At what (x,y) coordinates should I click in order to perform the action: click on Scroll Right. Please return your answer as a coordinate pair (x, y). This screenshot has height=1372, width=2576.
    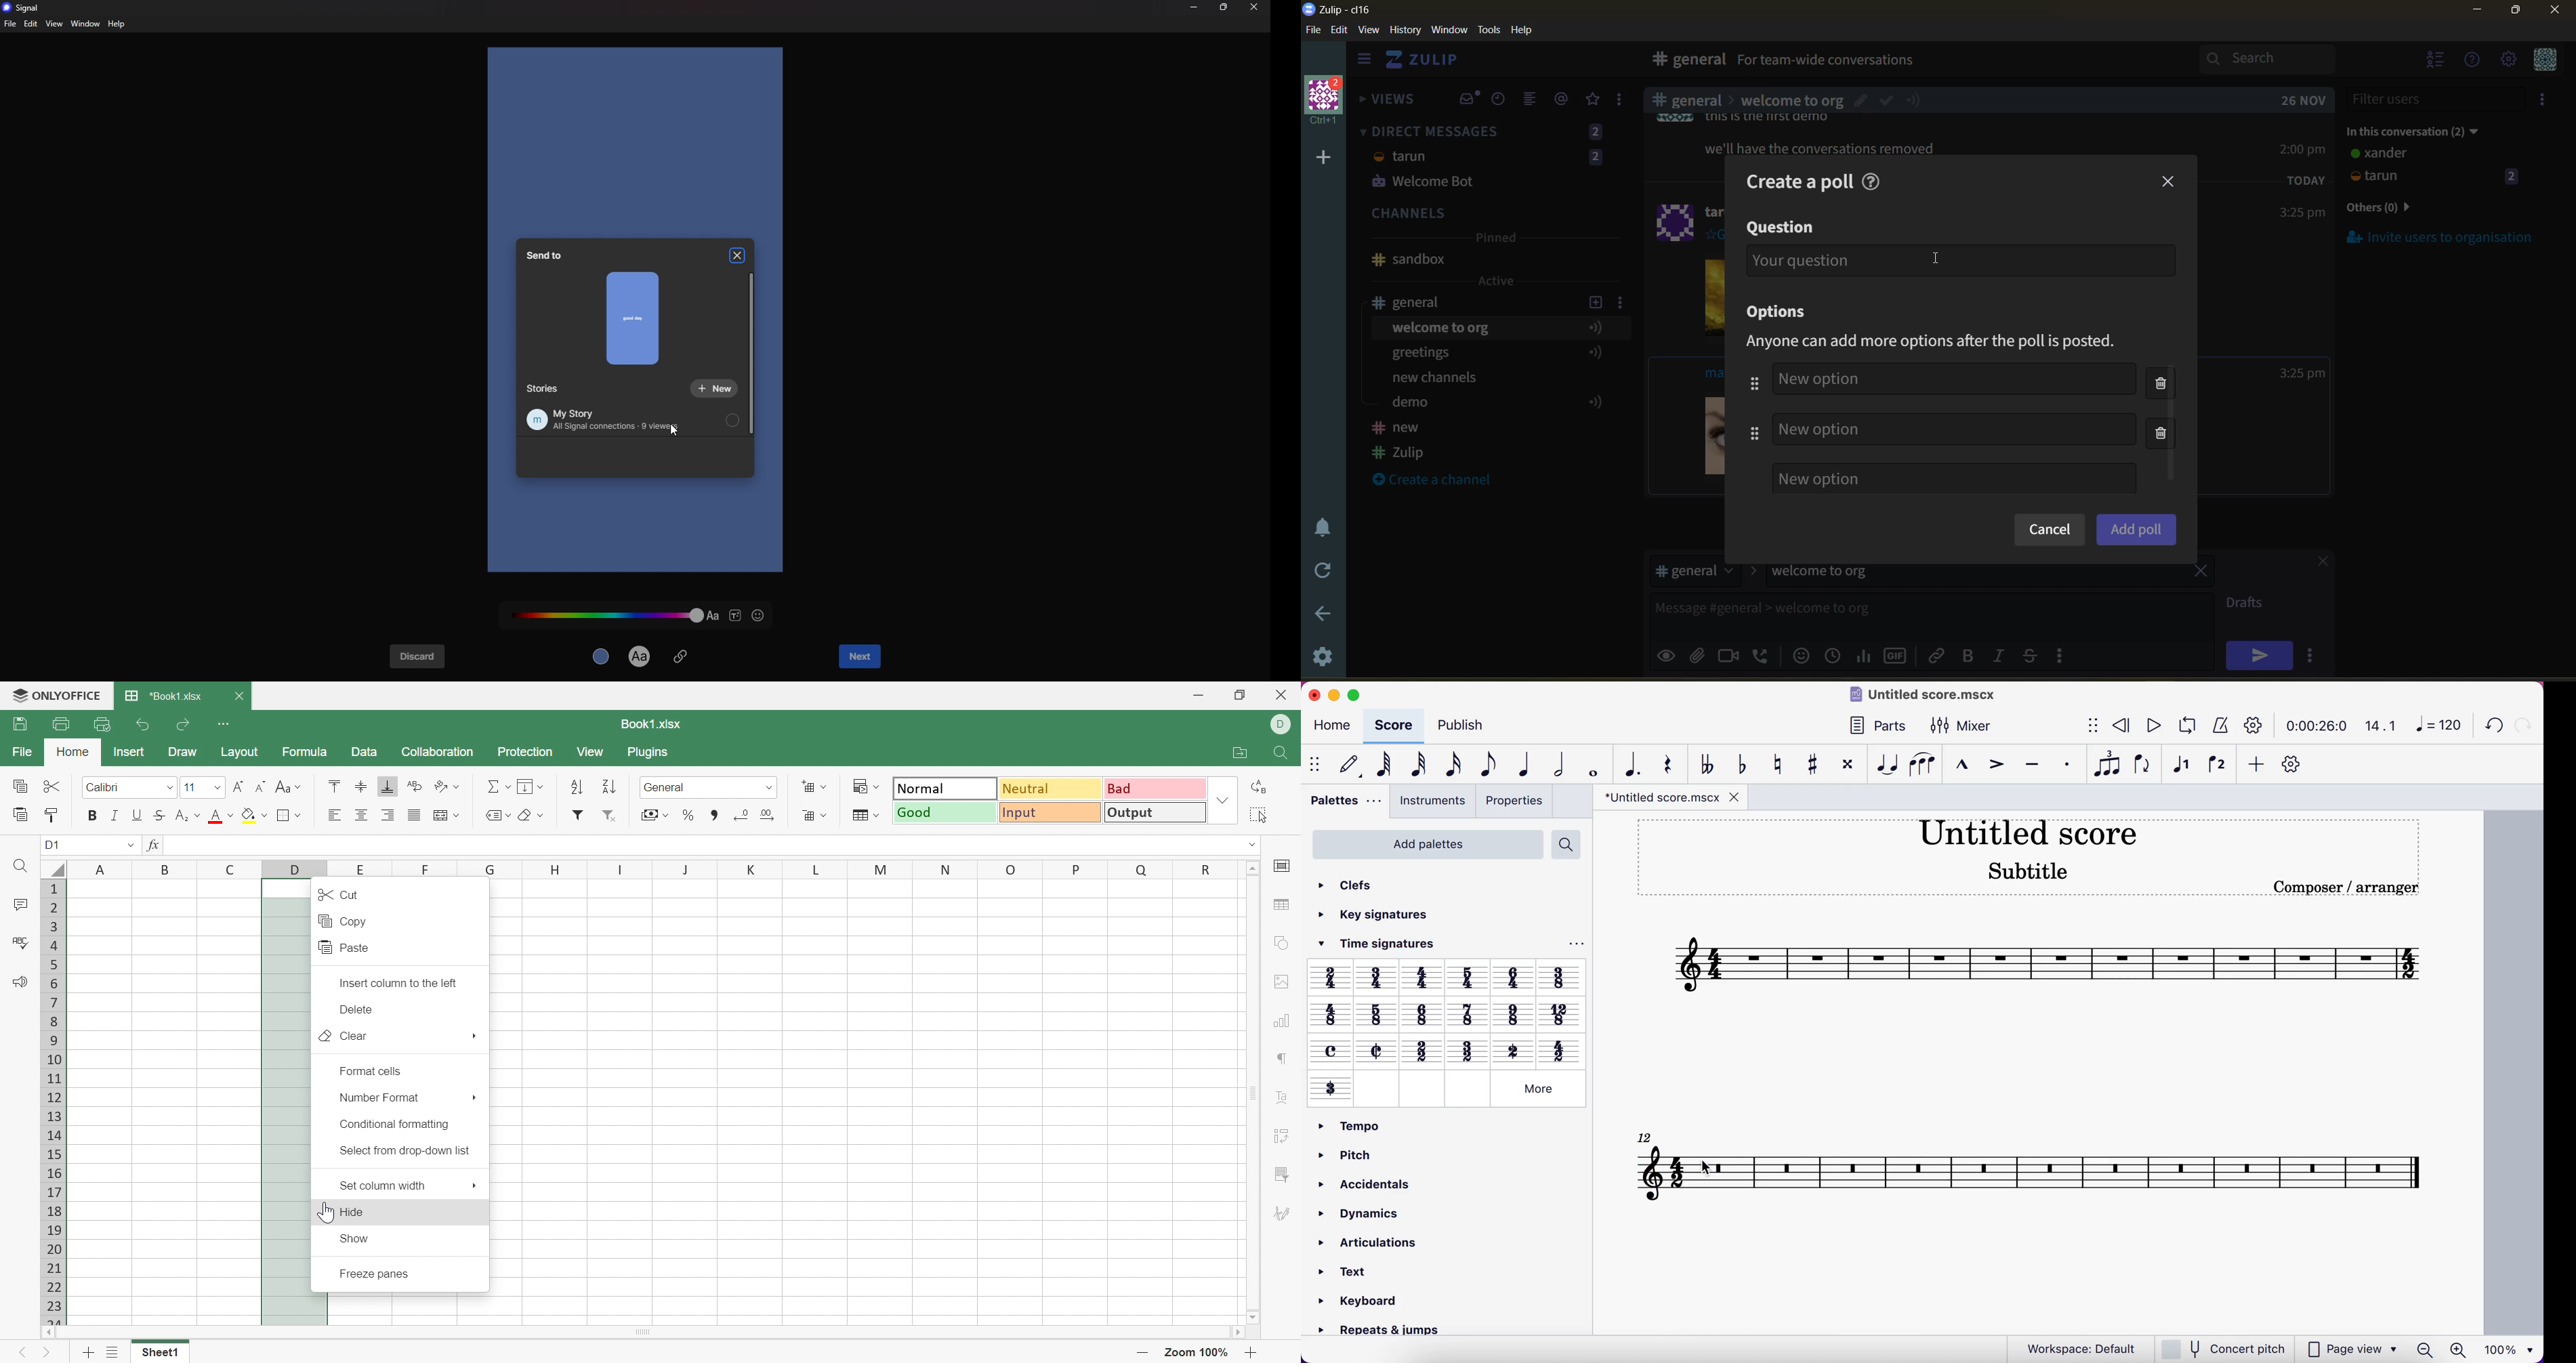
    Looking at the image, I should click on (1235, 1333).